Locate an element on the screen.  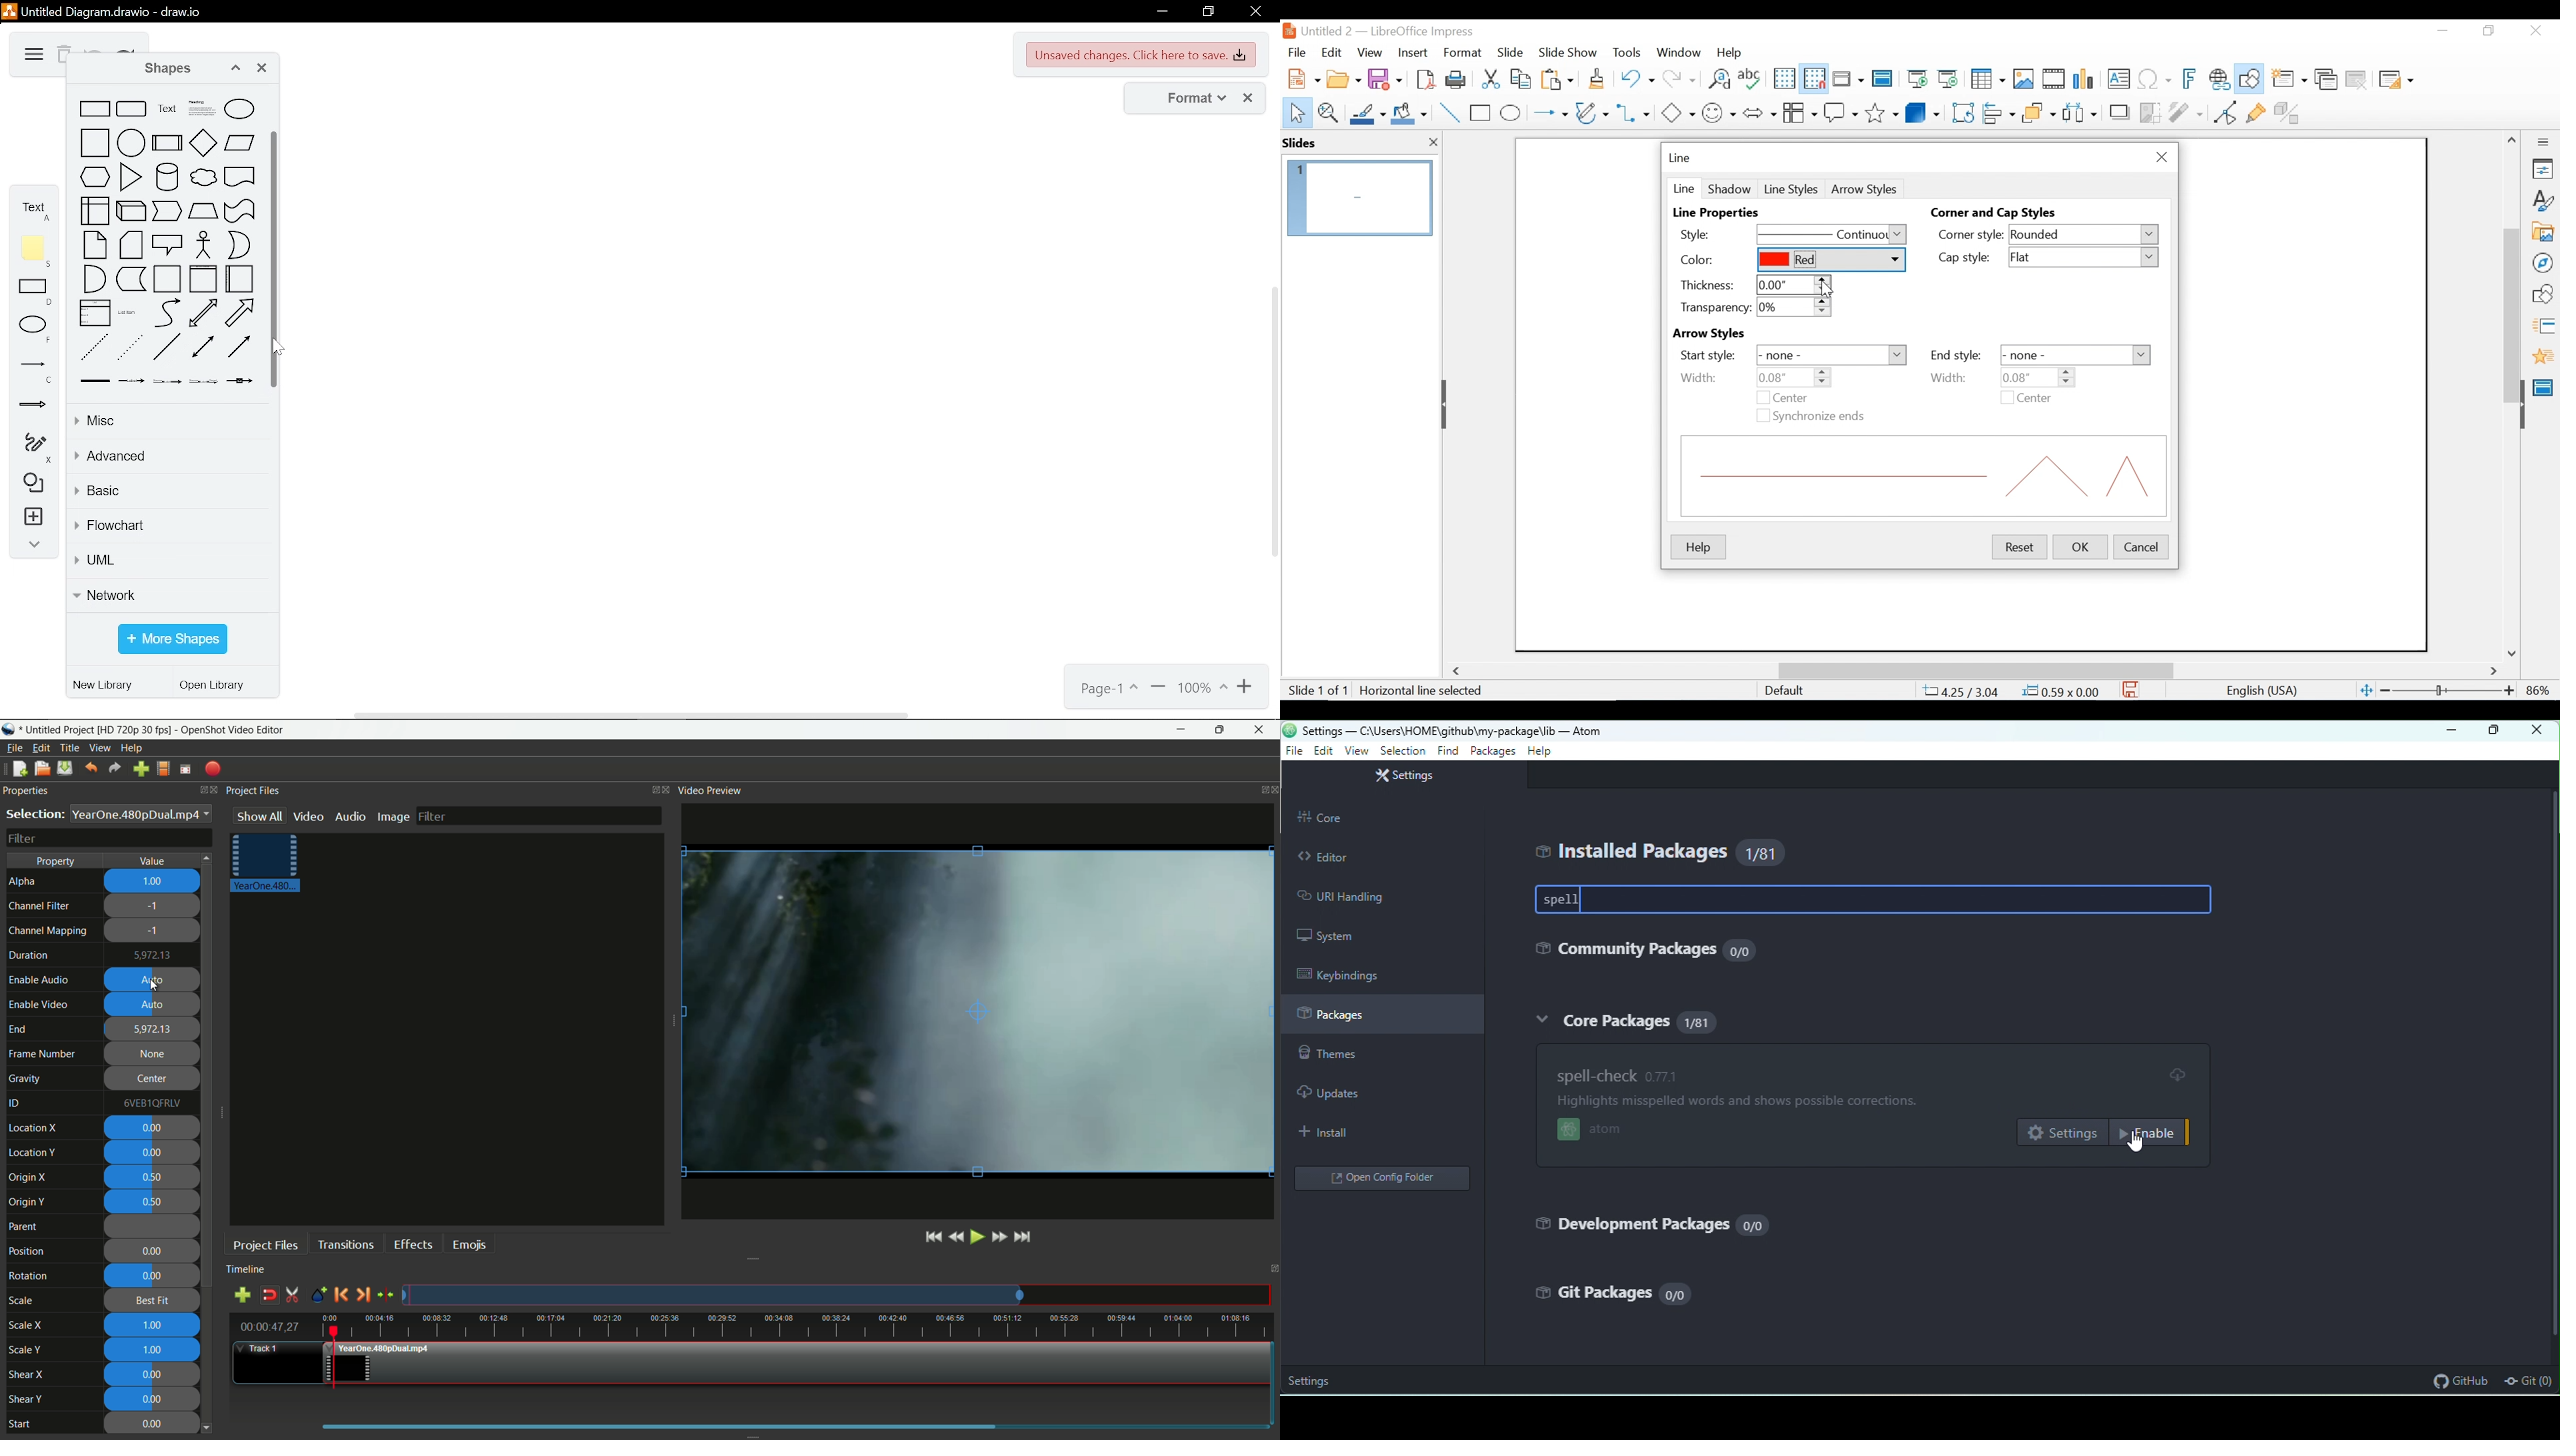
Print is located at coordinates (1457, 79).